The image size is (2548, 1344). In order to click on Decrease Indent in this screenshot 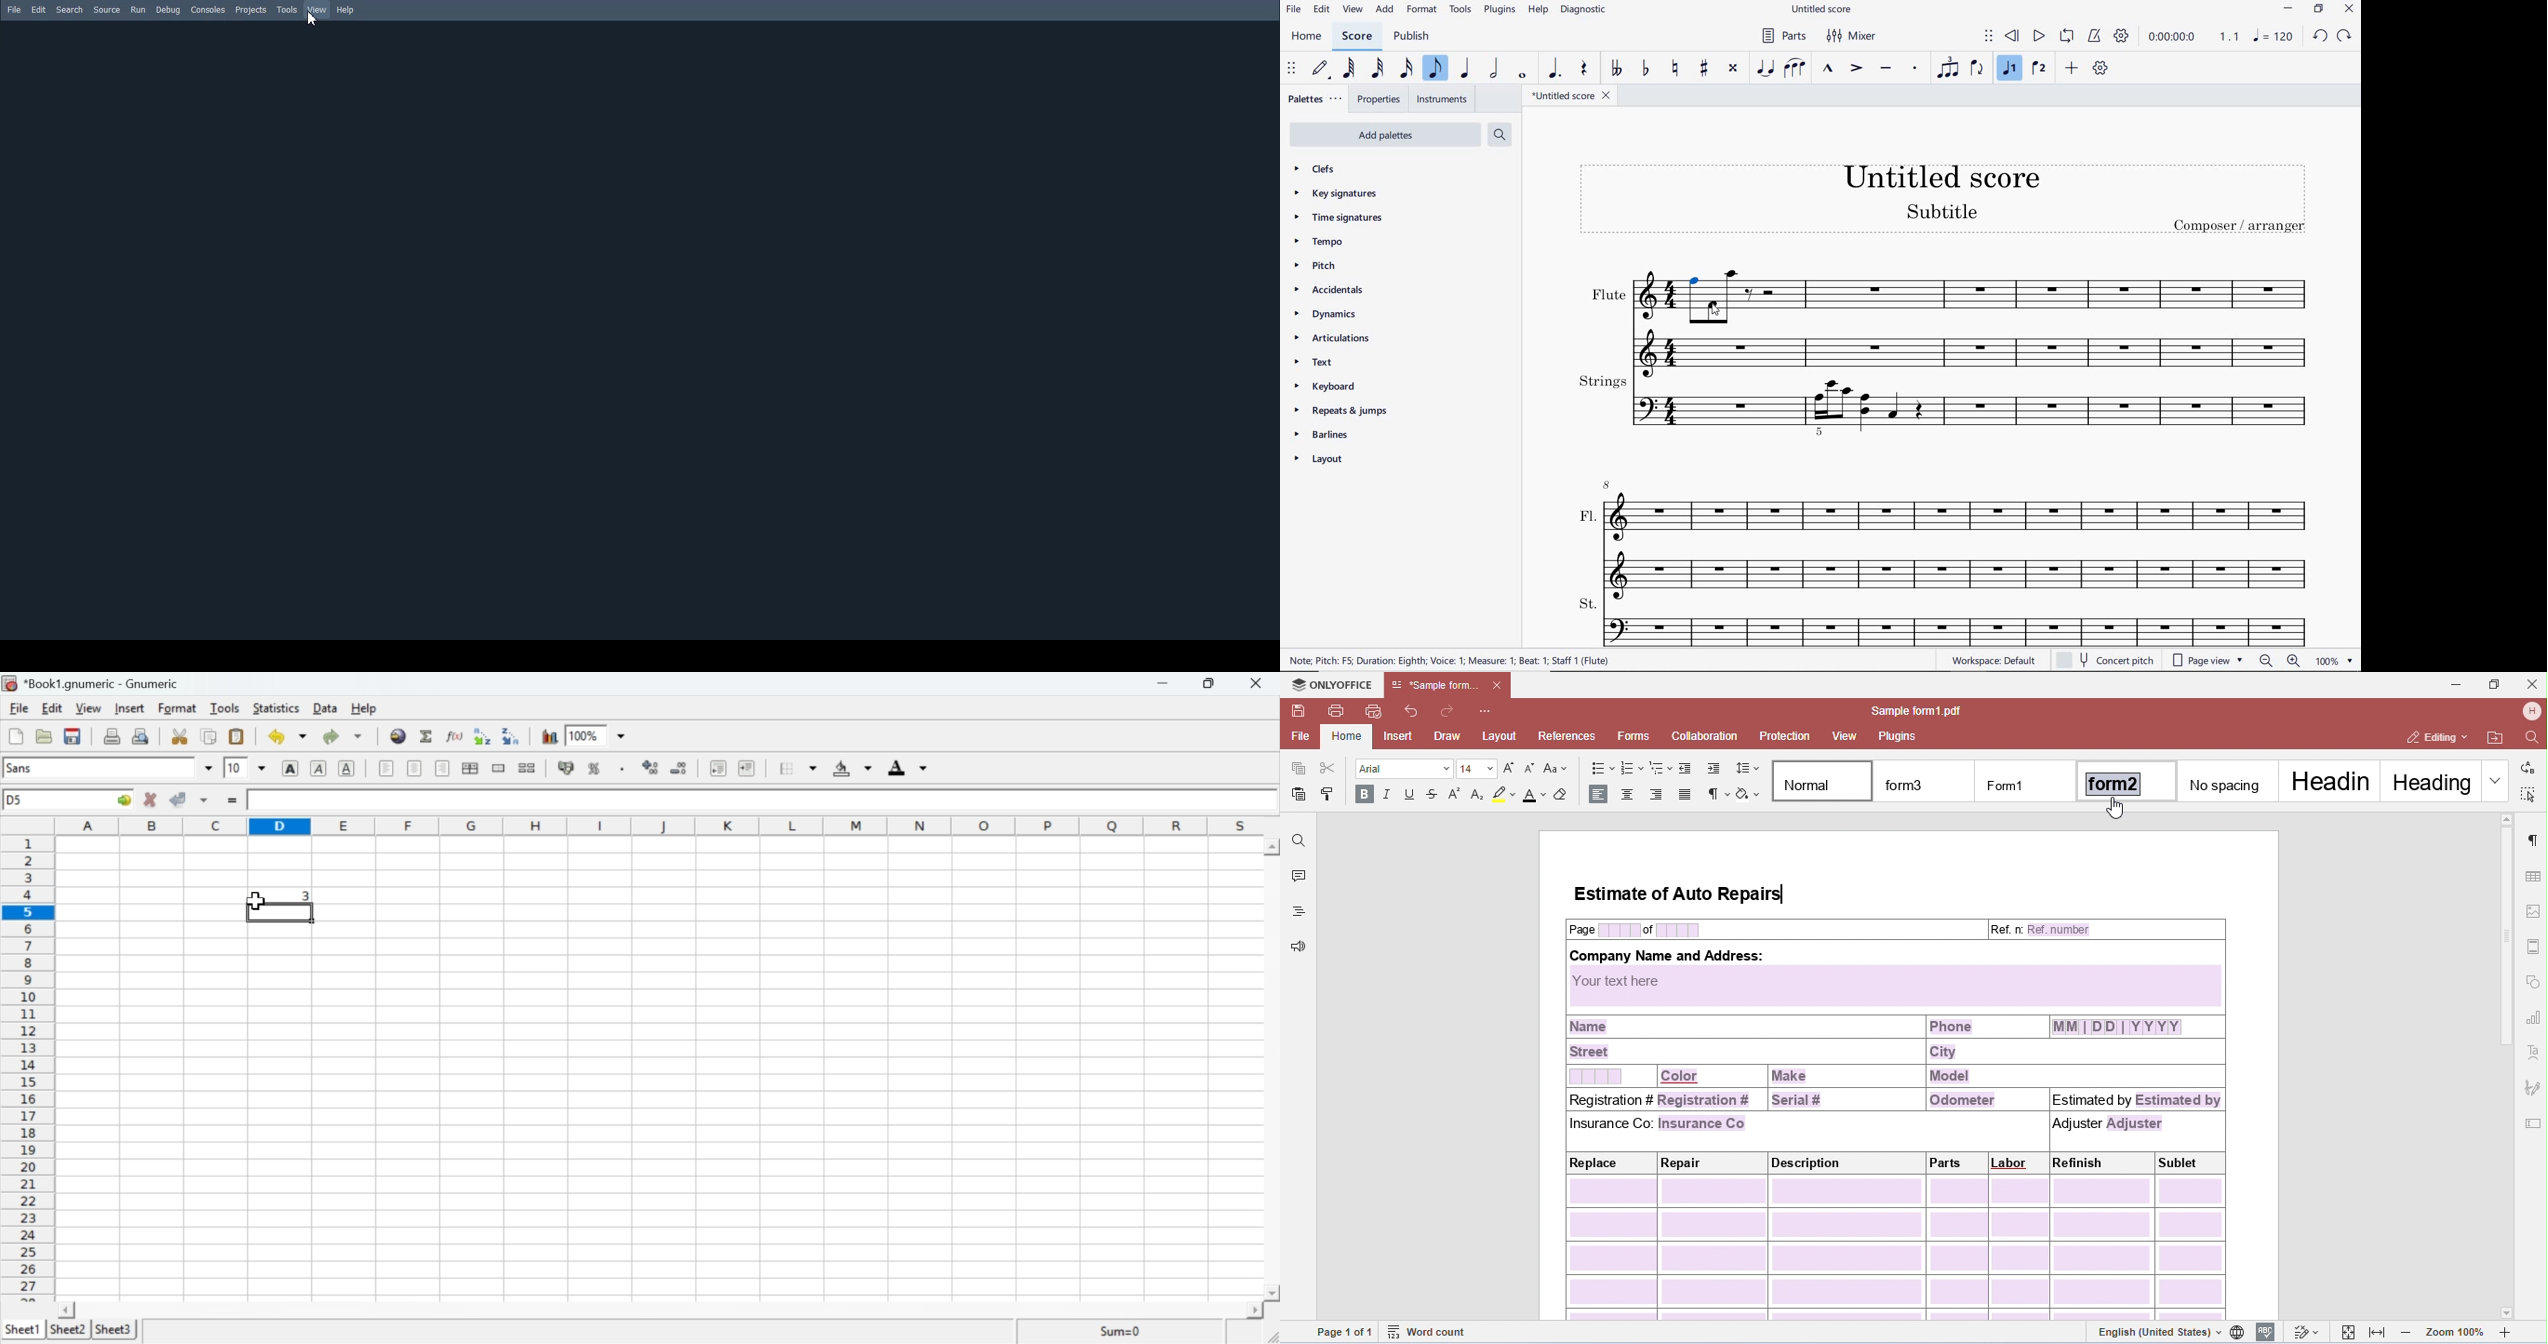, I will do `click(716, 770)`.